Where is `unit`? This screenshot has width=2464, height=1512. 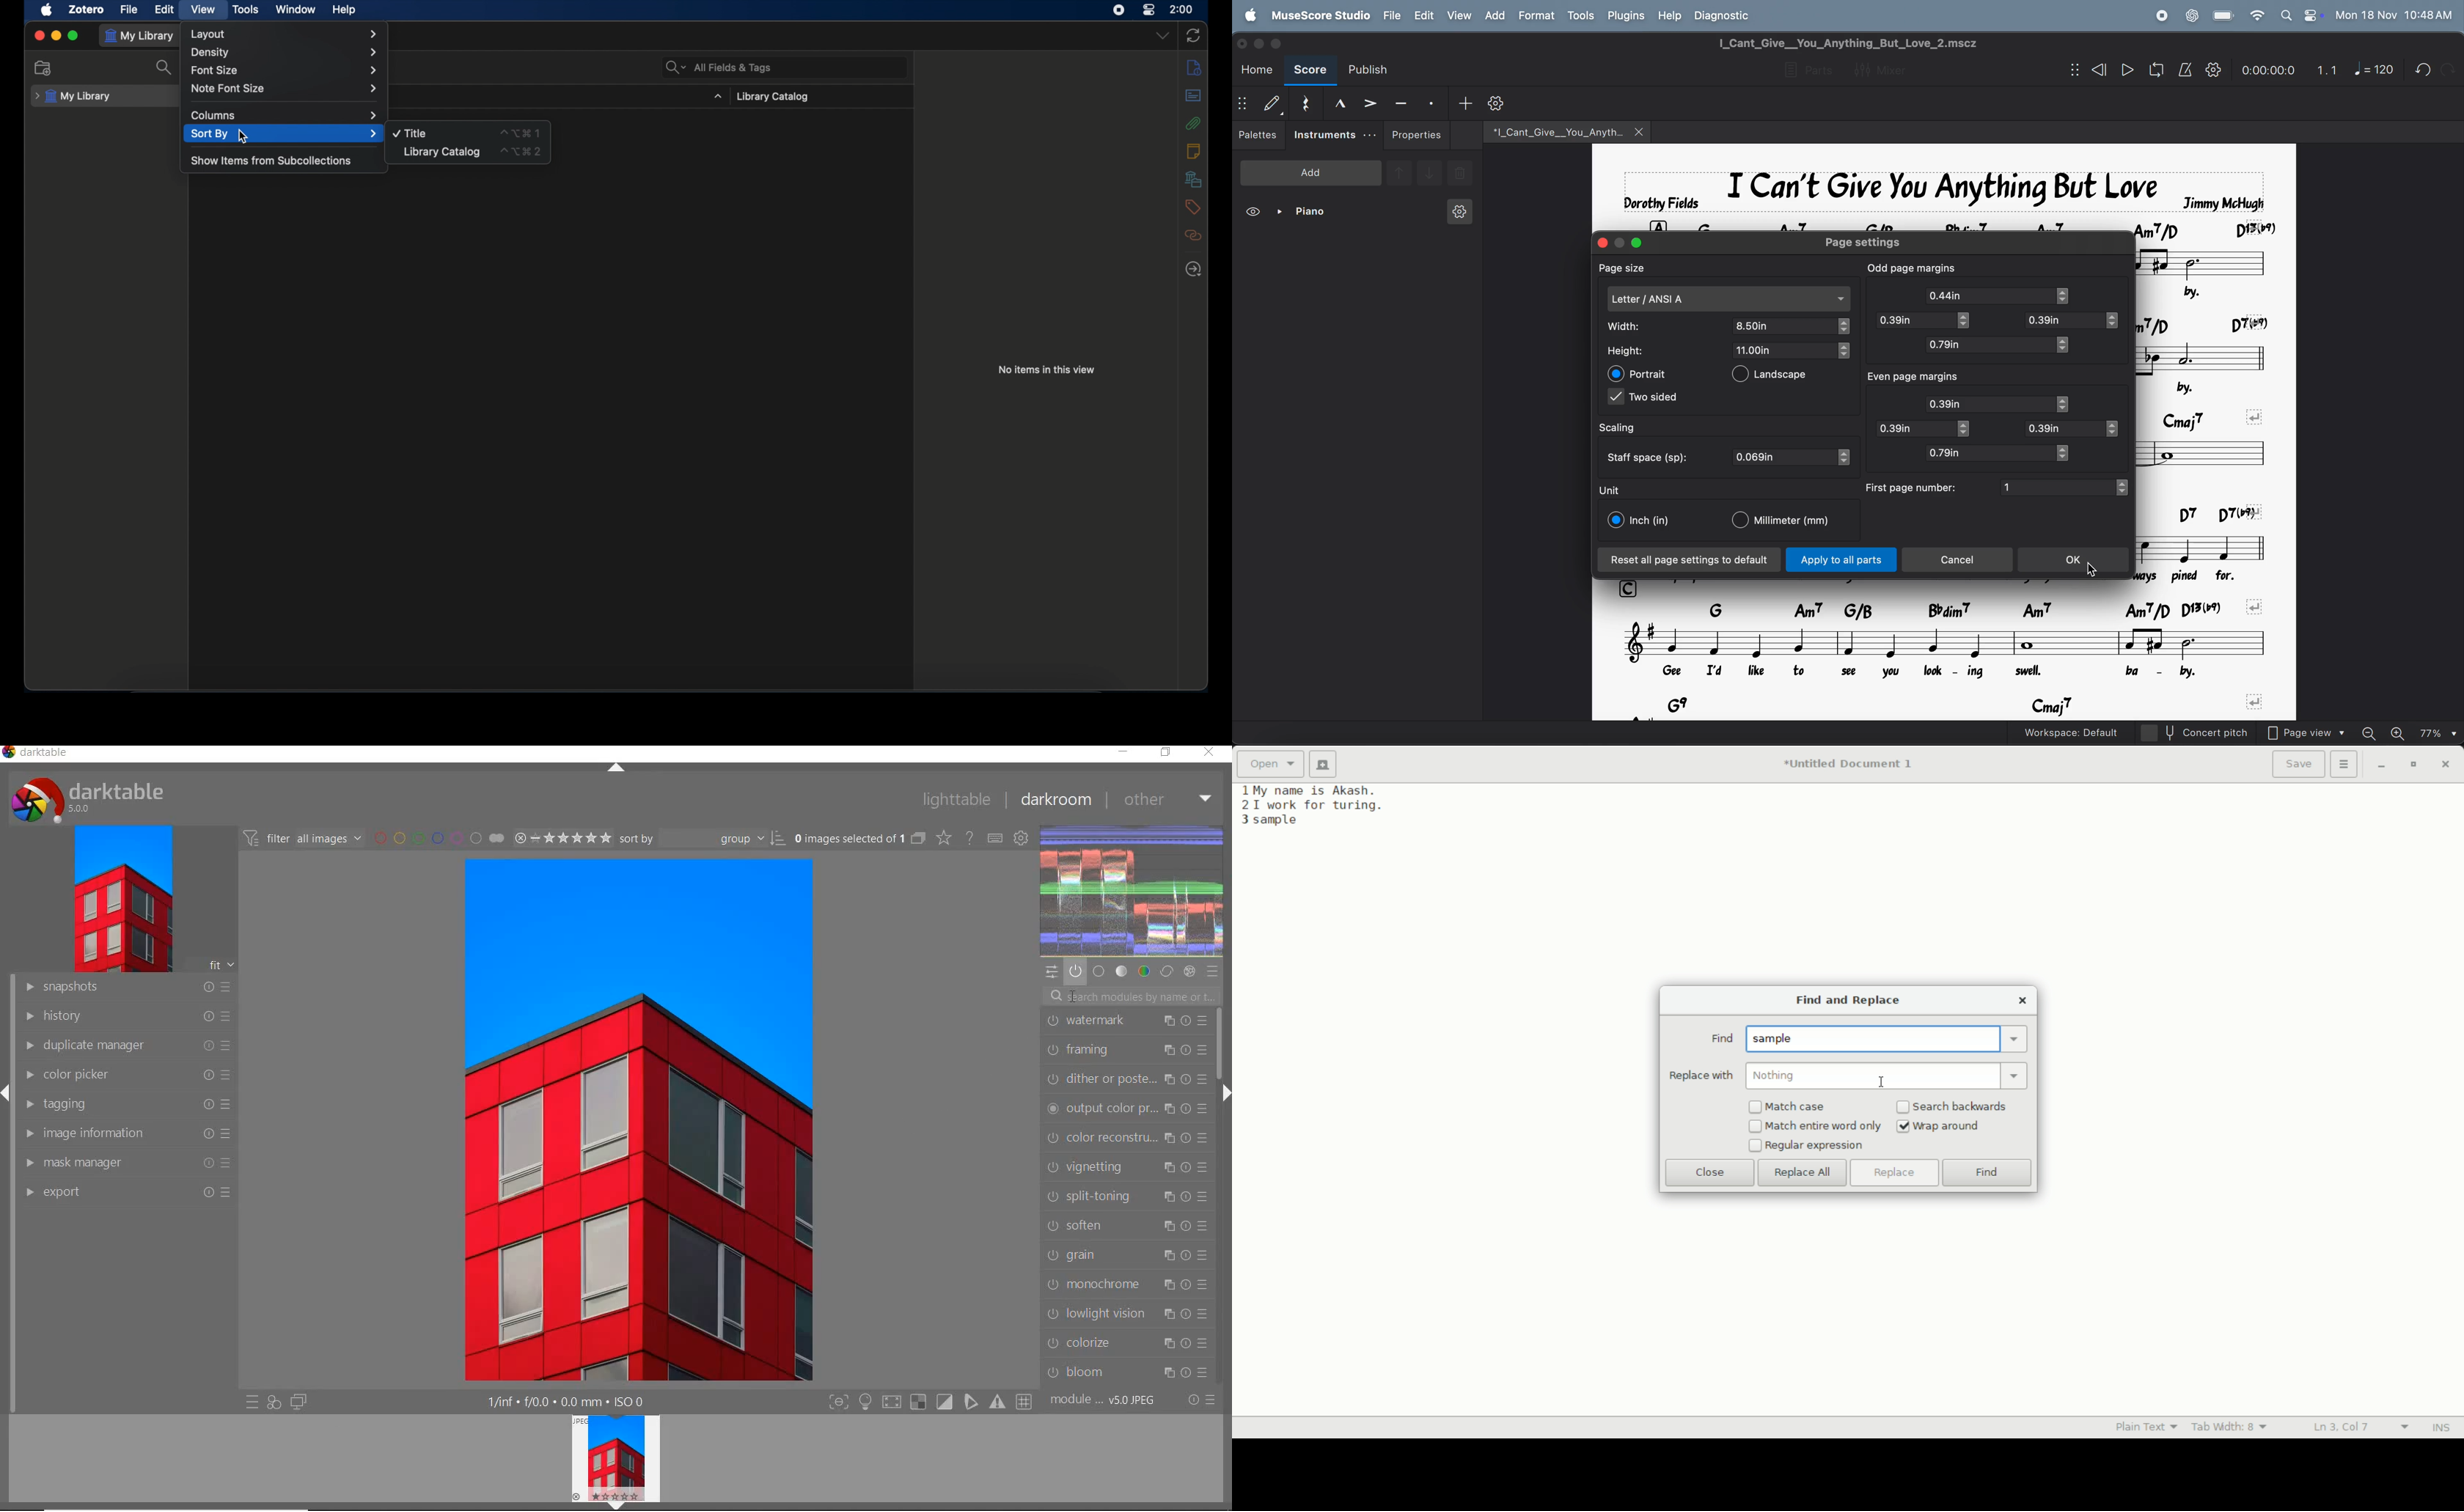 unit is located at coordinates (1610, 490).